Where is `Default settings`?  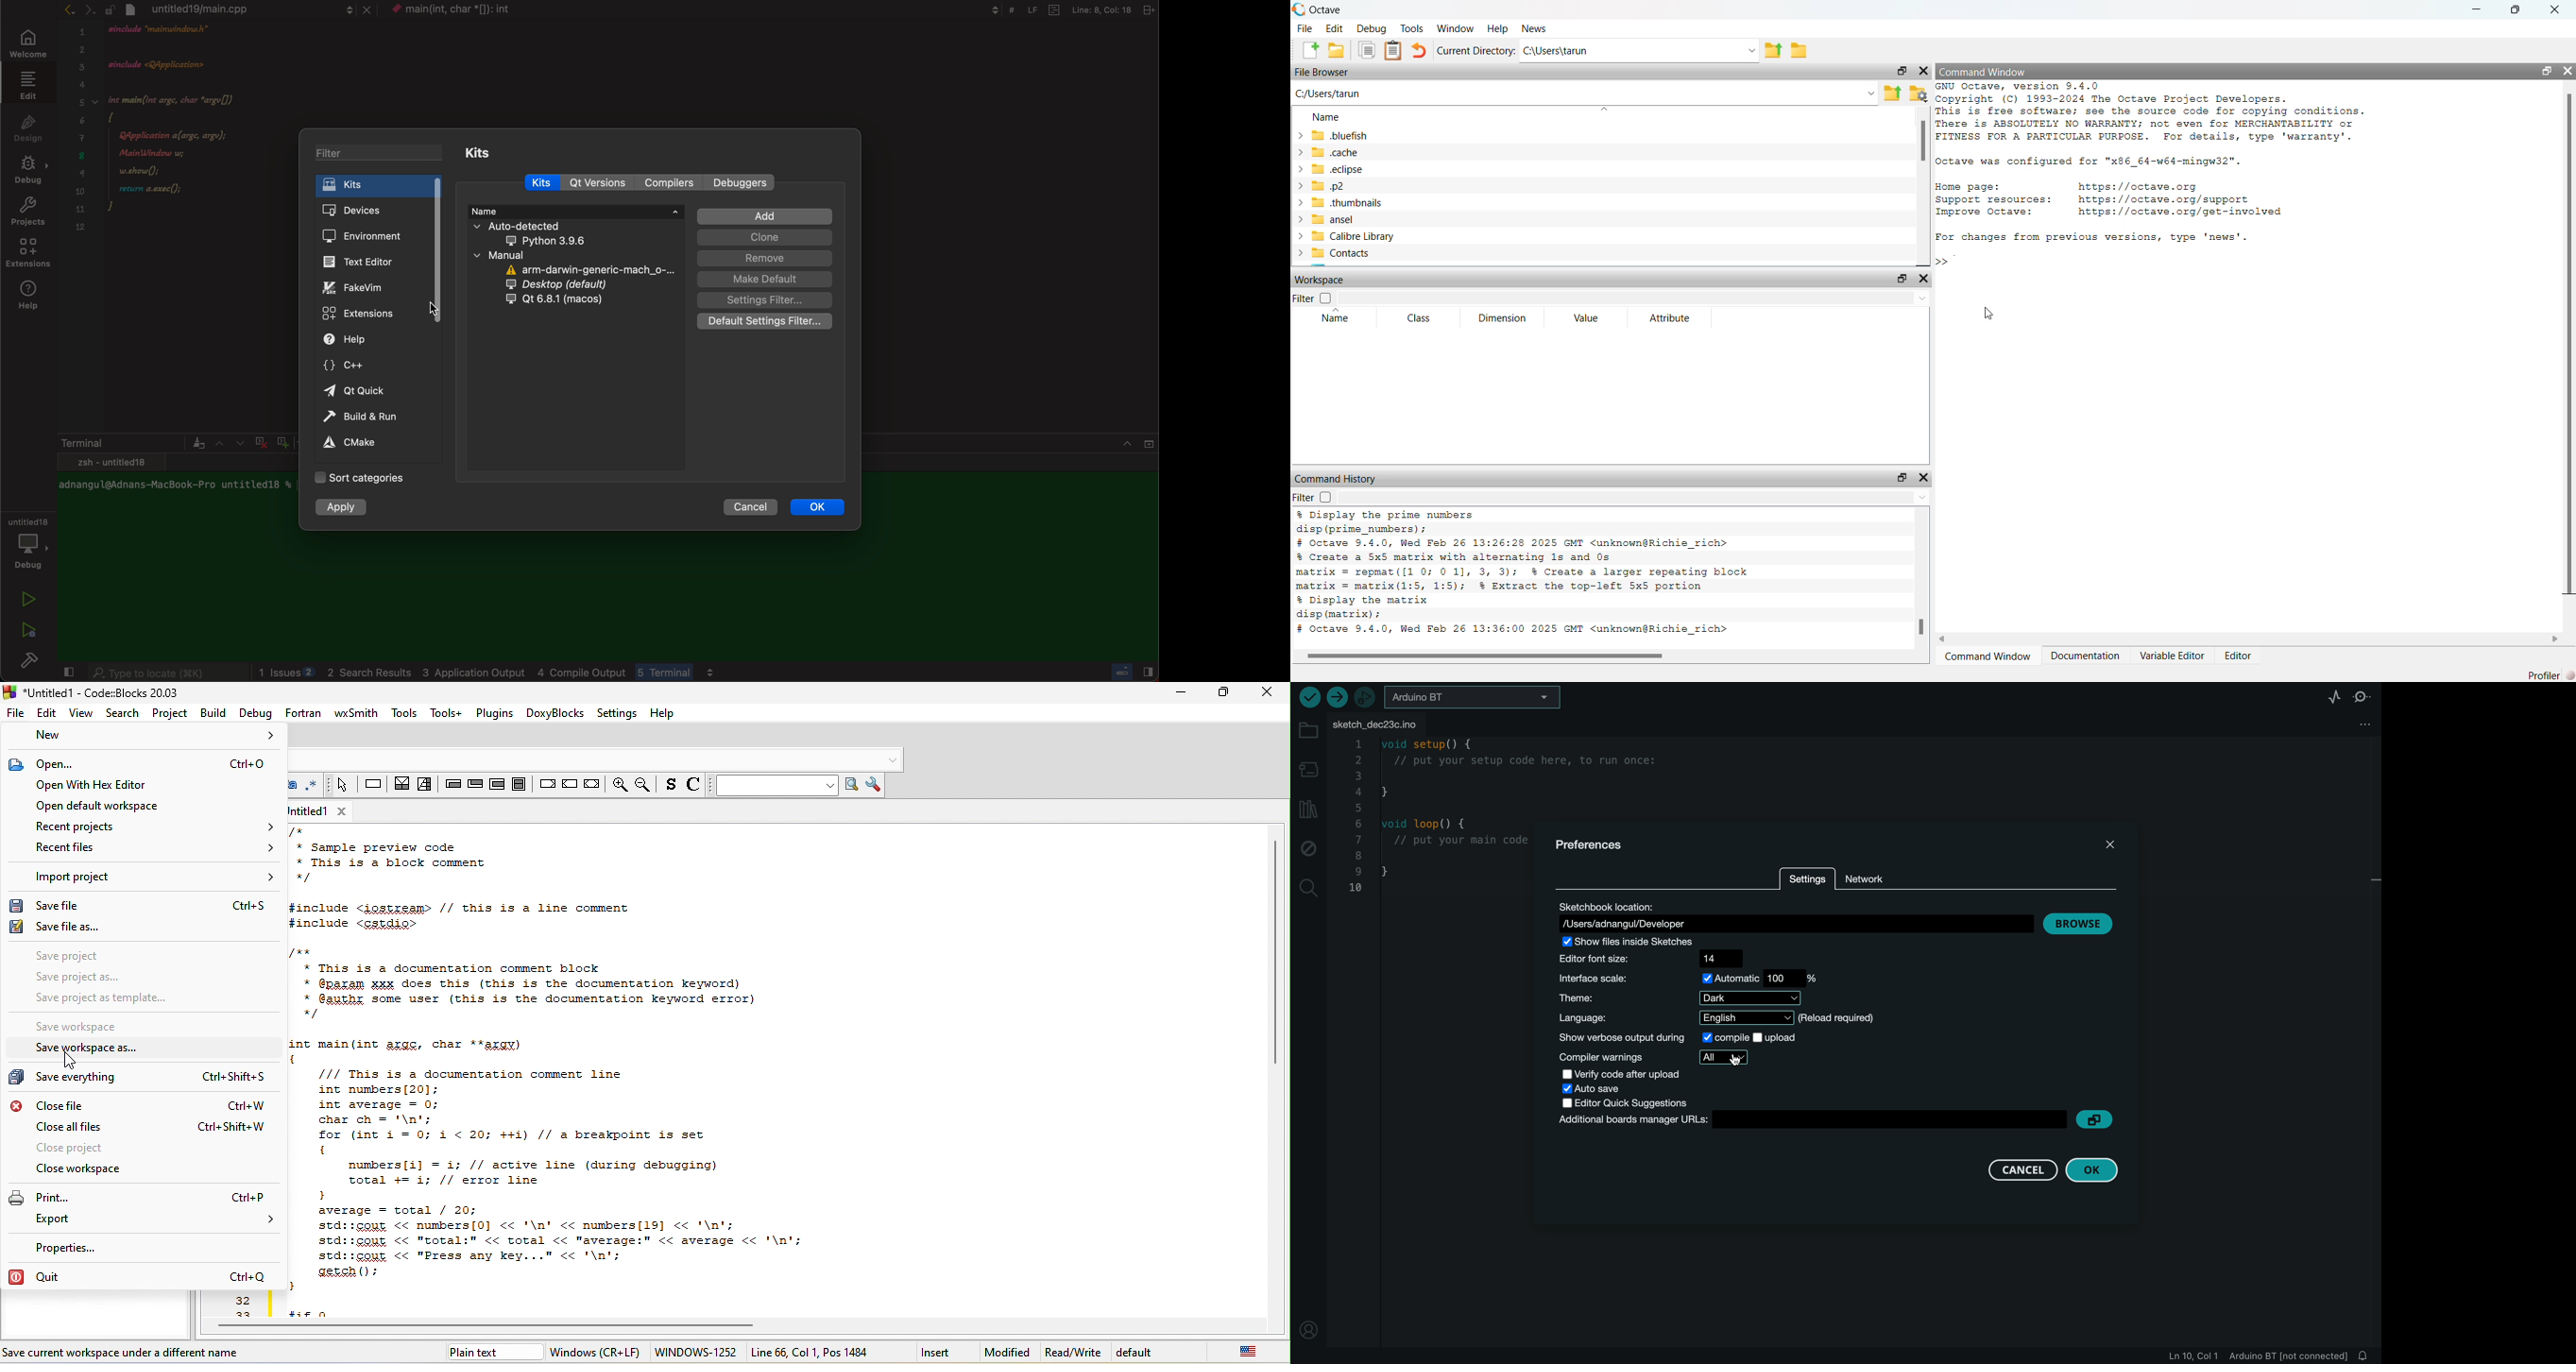
Default settings is located at coordinates (767, 322).